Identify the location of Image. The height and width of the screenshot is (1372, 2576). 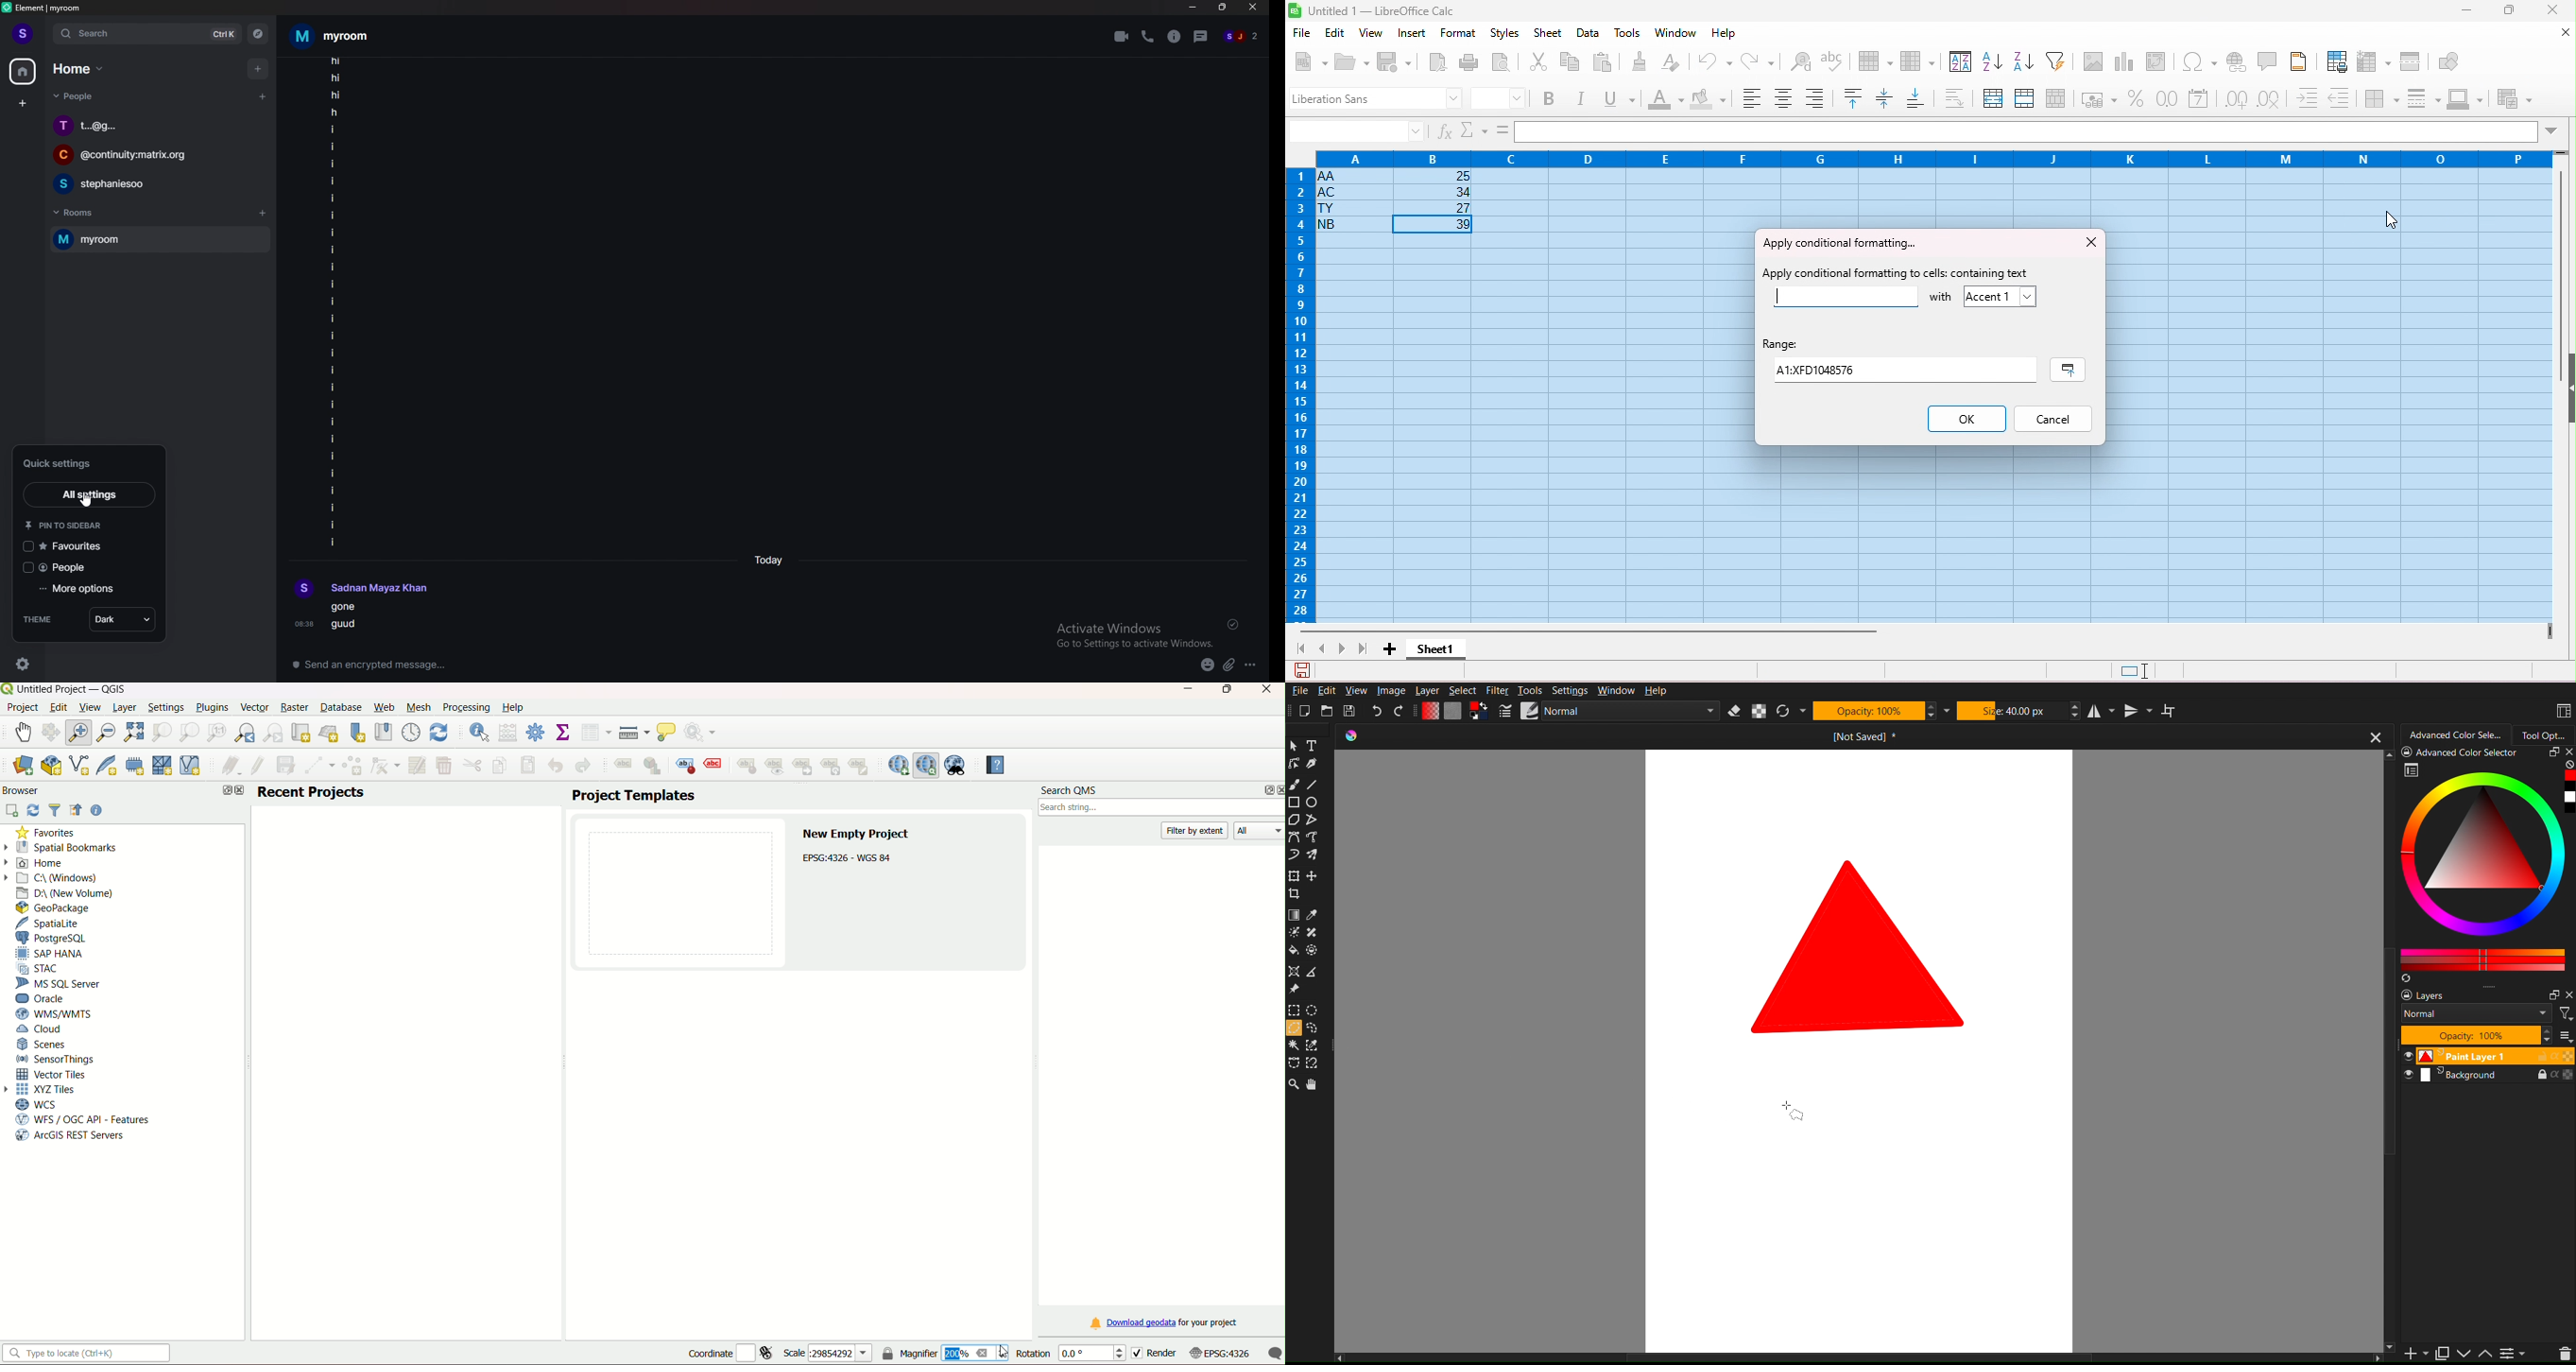
(1392, 689).